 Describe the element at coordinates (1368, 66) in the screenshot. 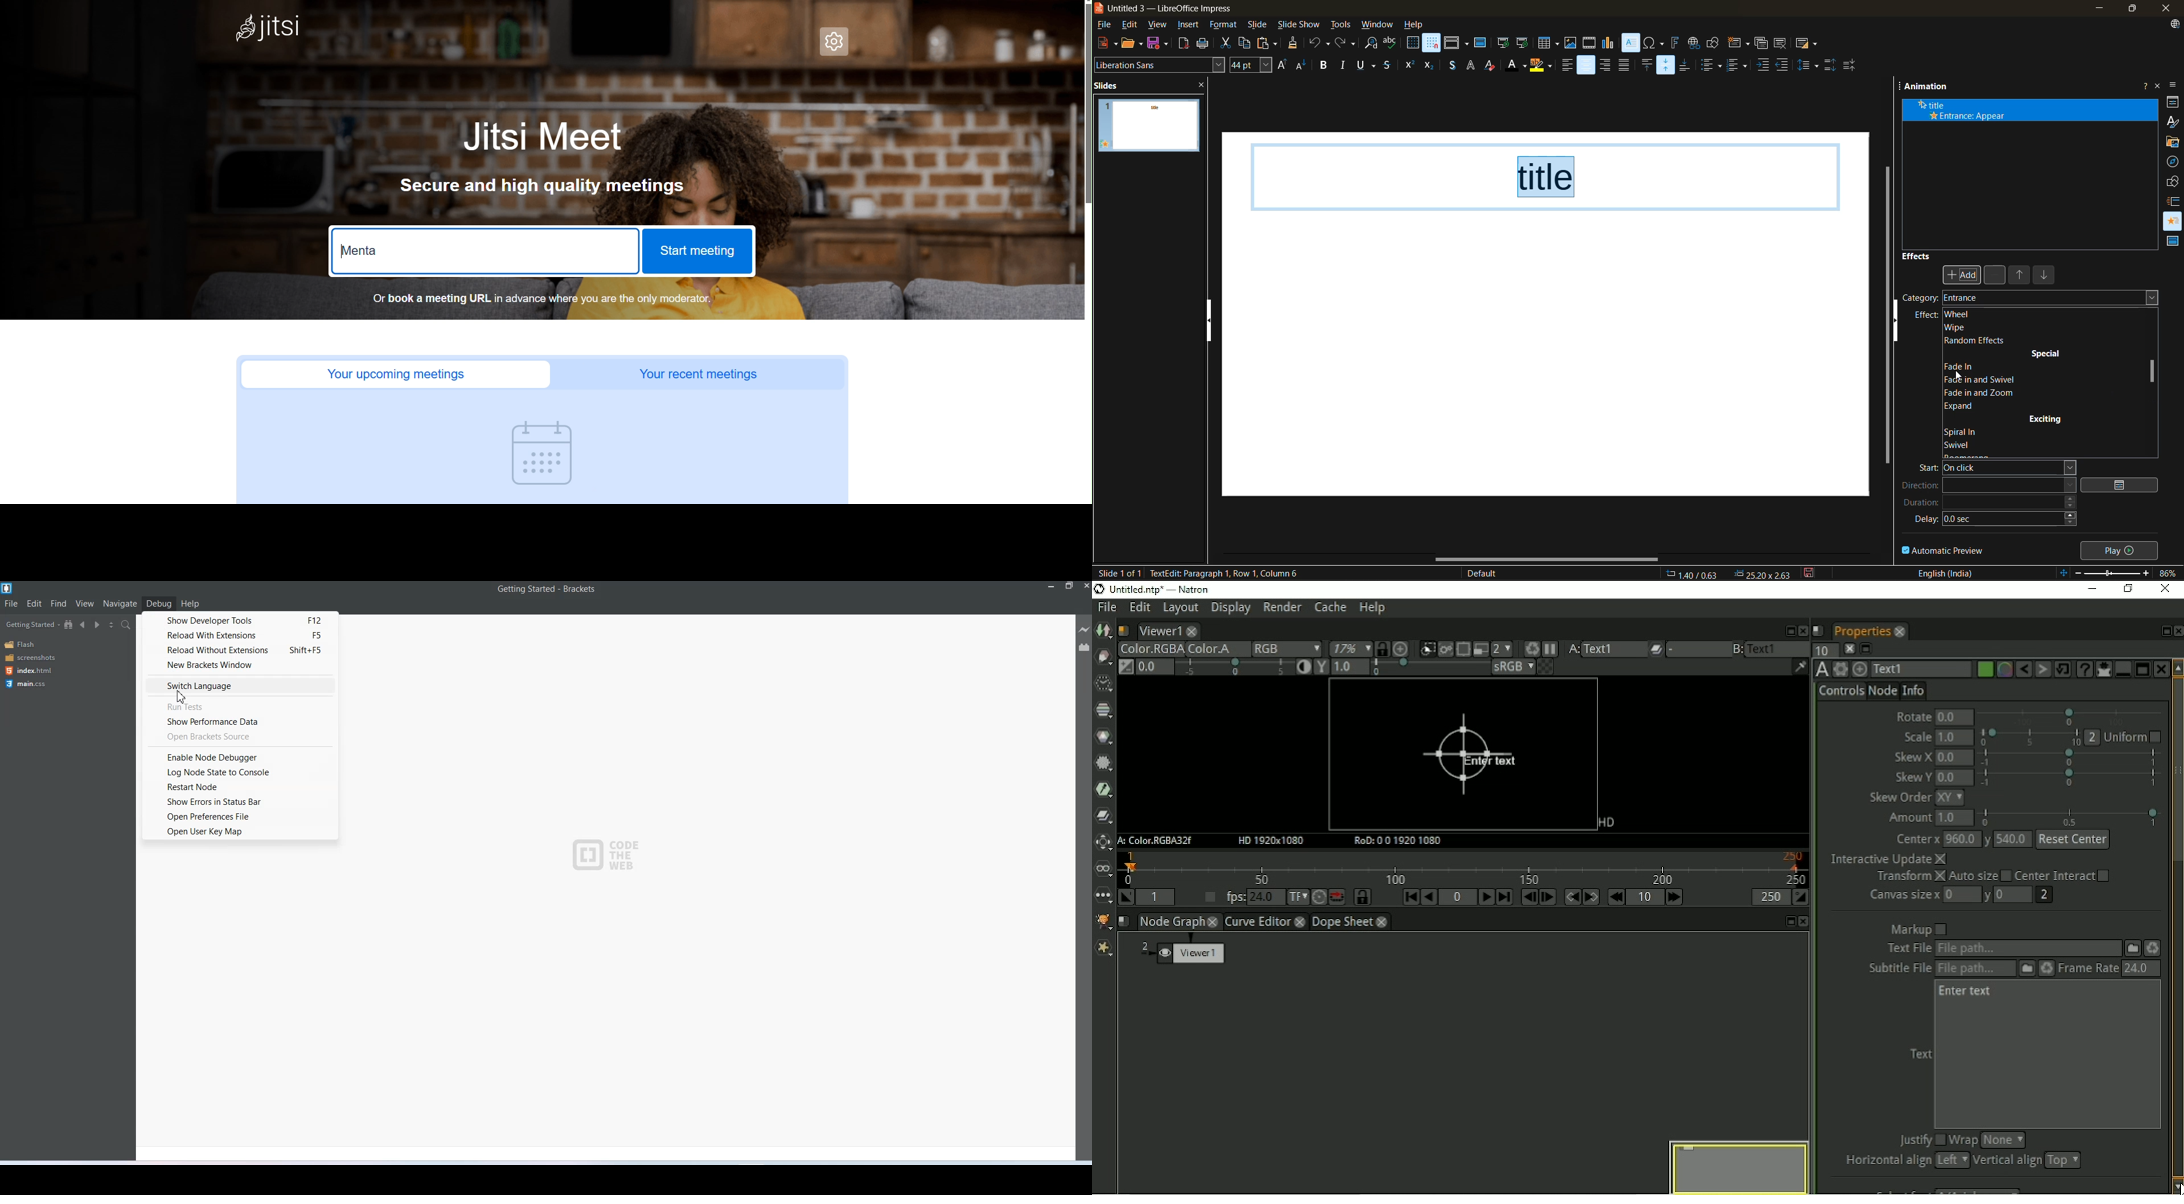

I see `underline` at that location.